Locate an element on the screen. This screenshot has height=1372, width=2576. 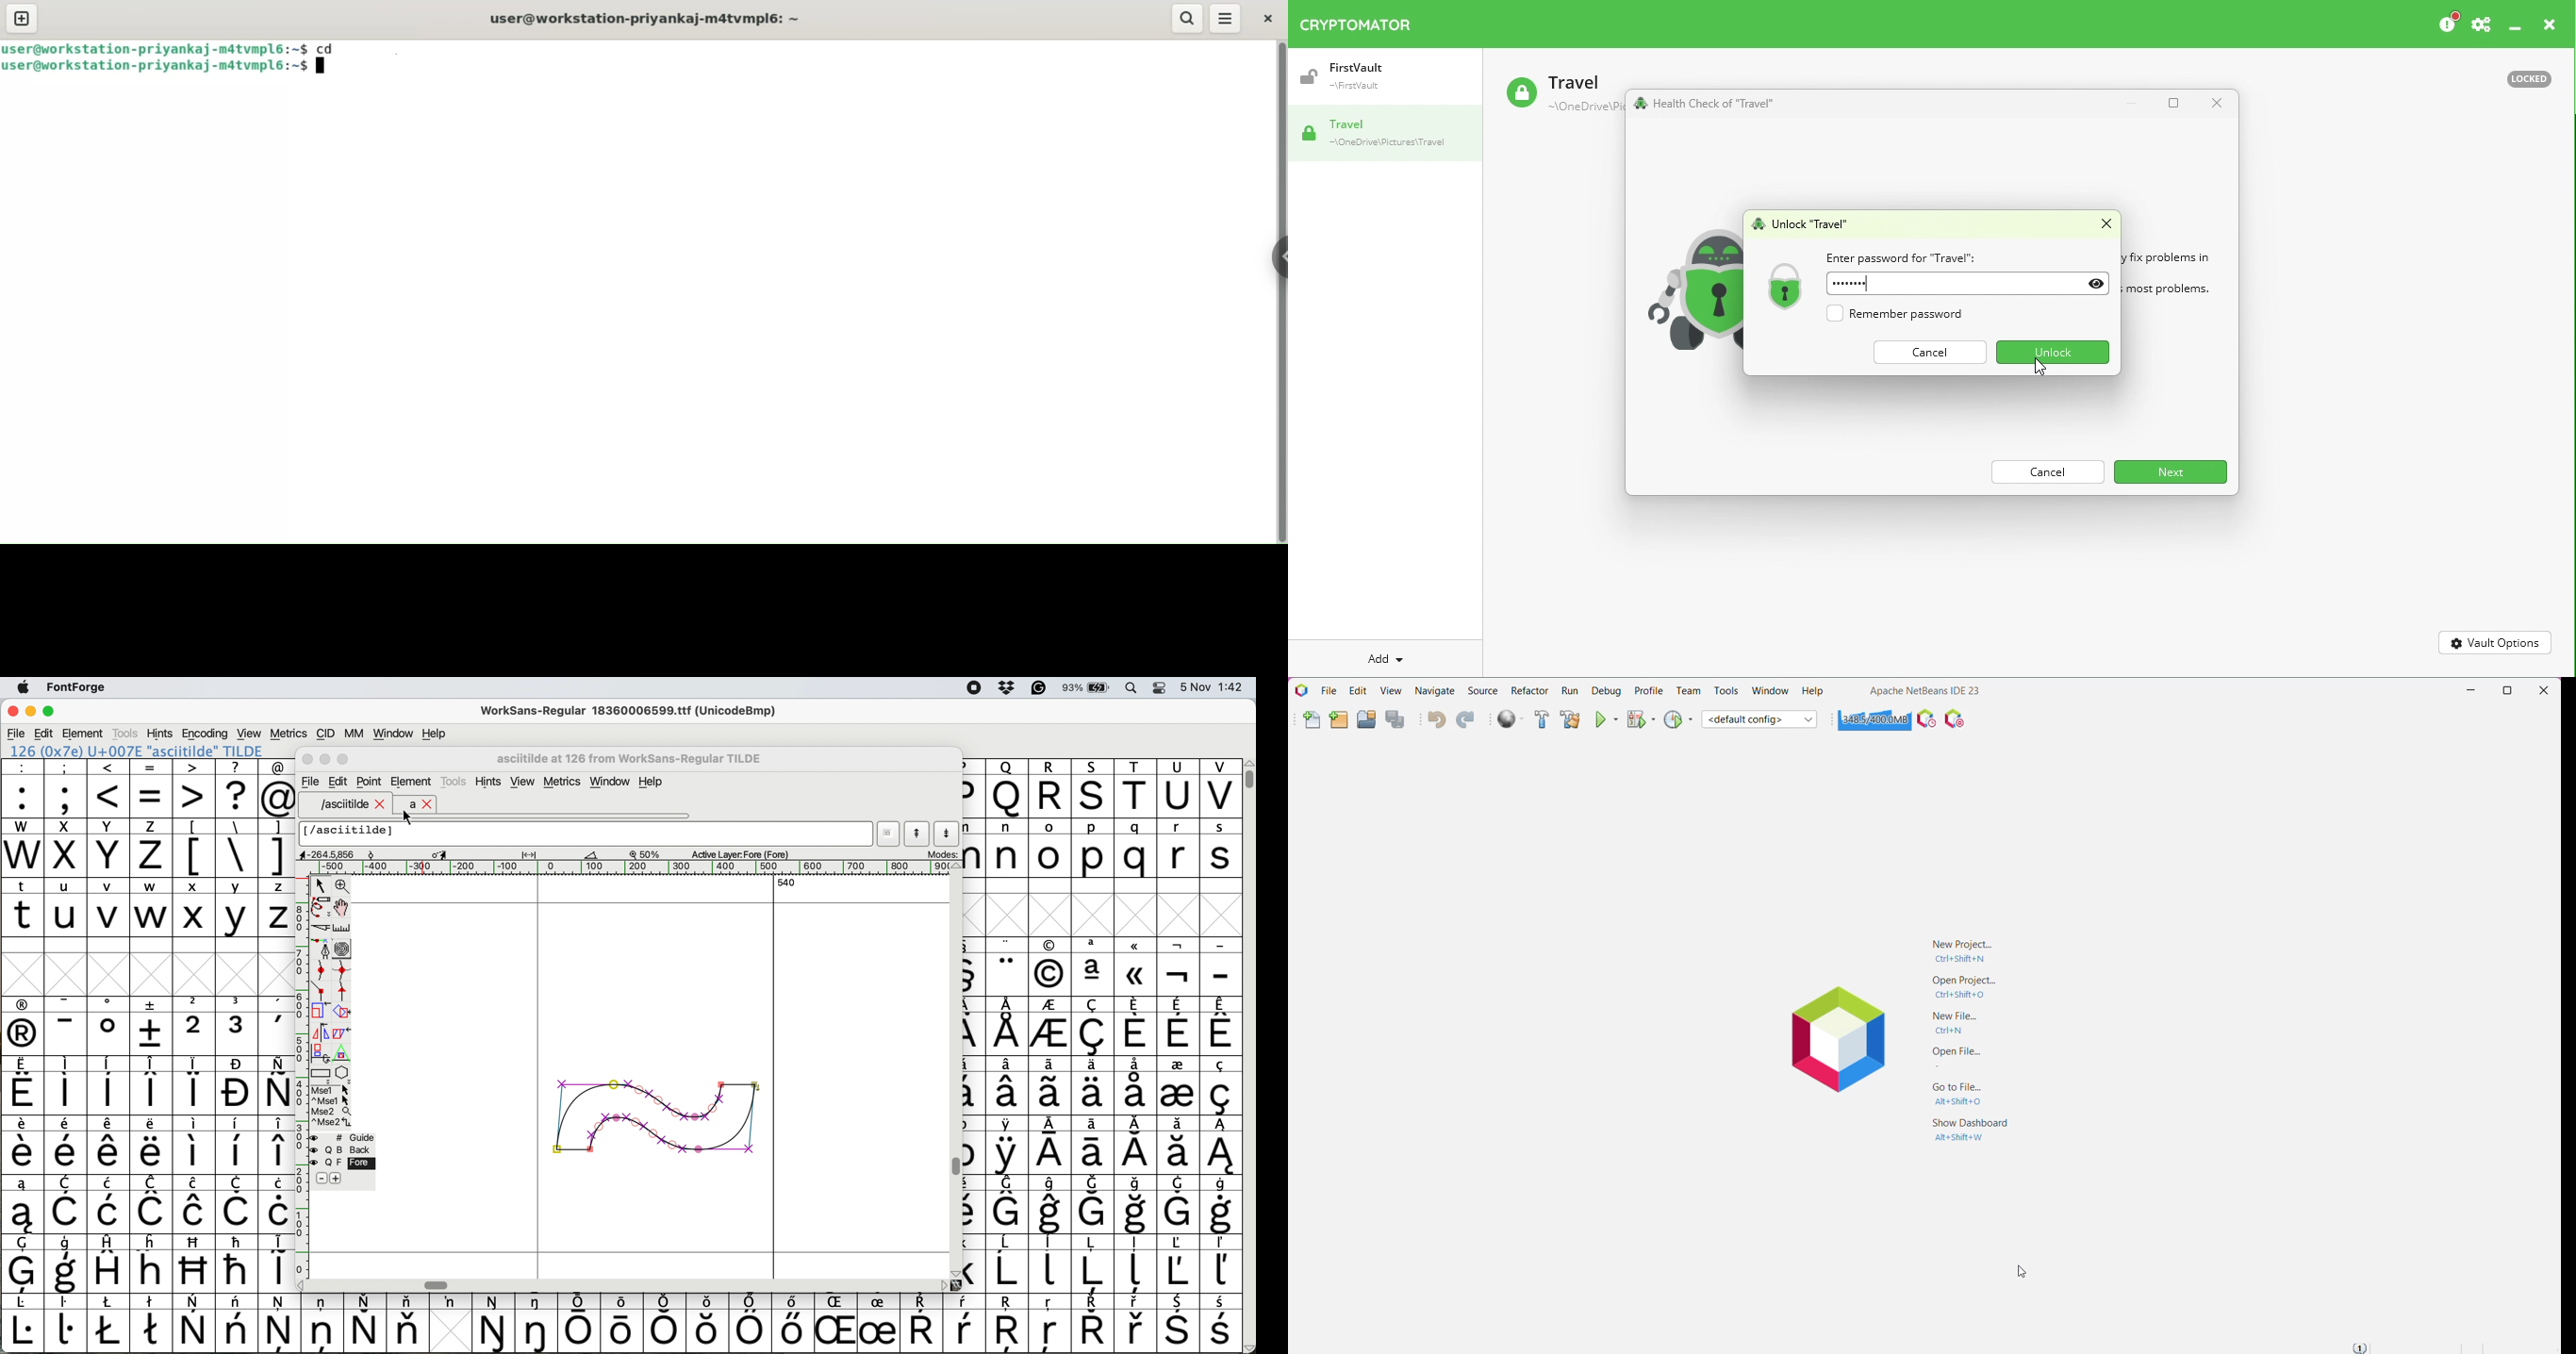
symbol is located at coordinates (921, 1323).